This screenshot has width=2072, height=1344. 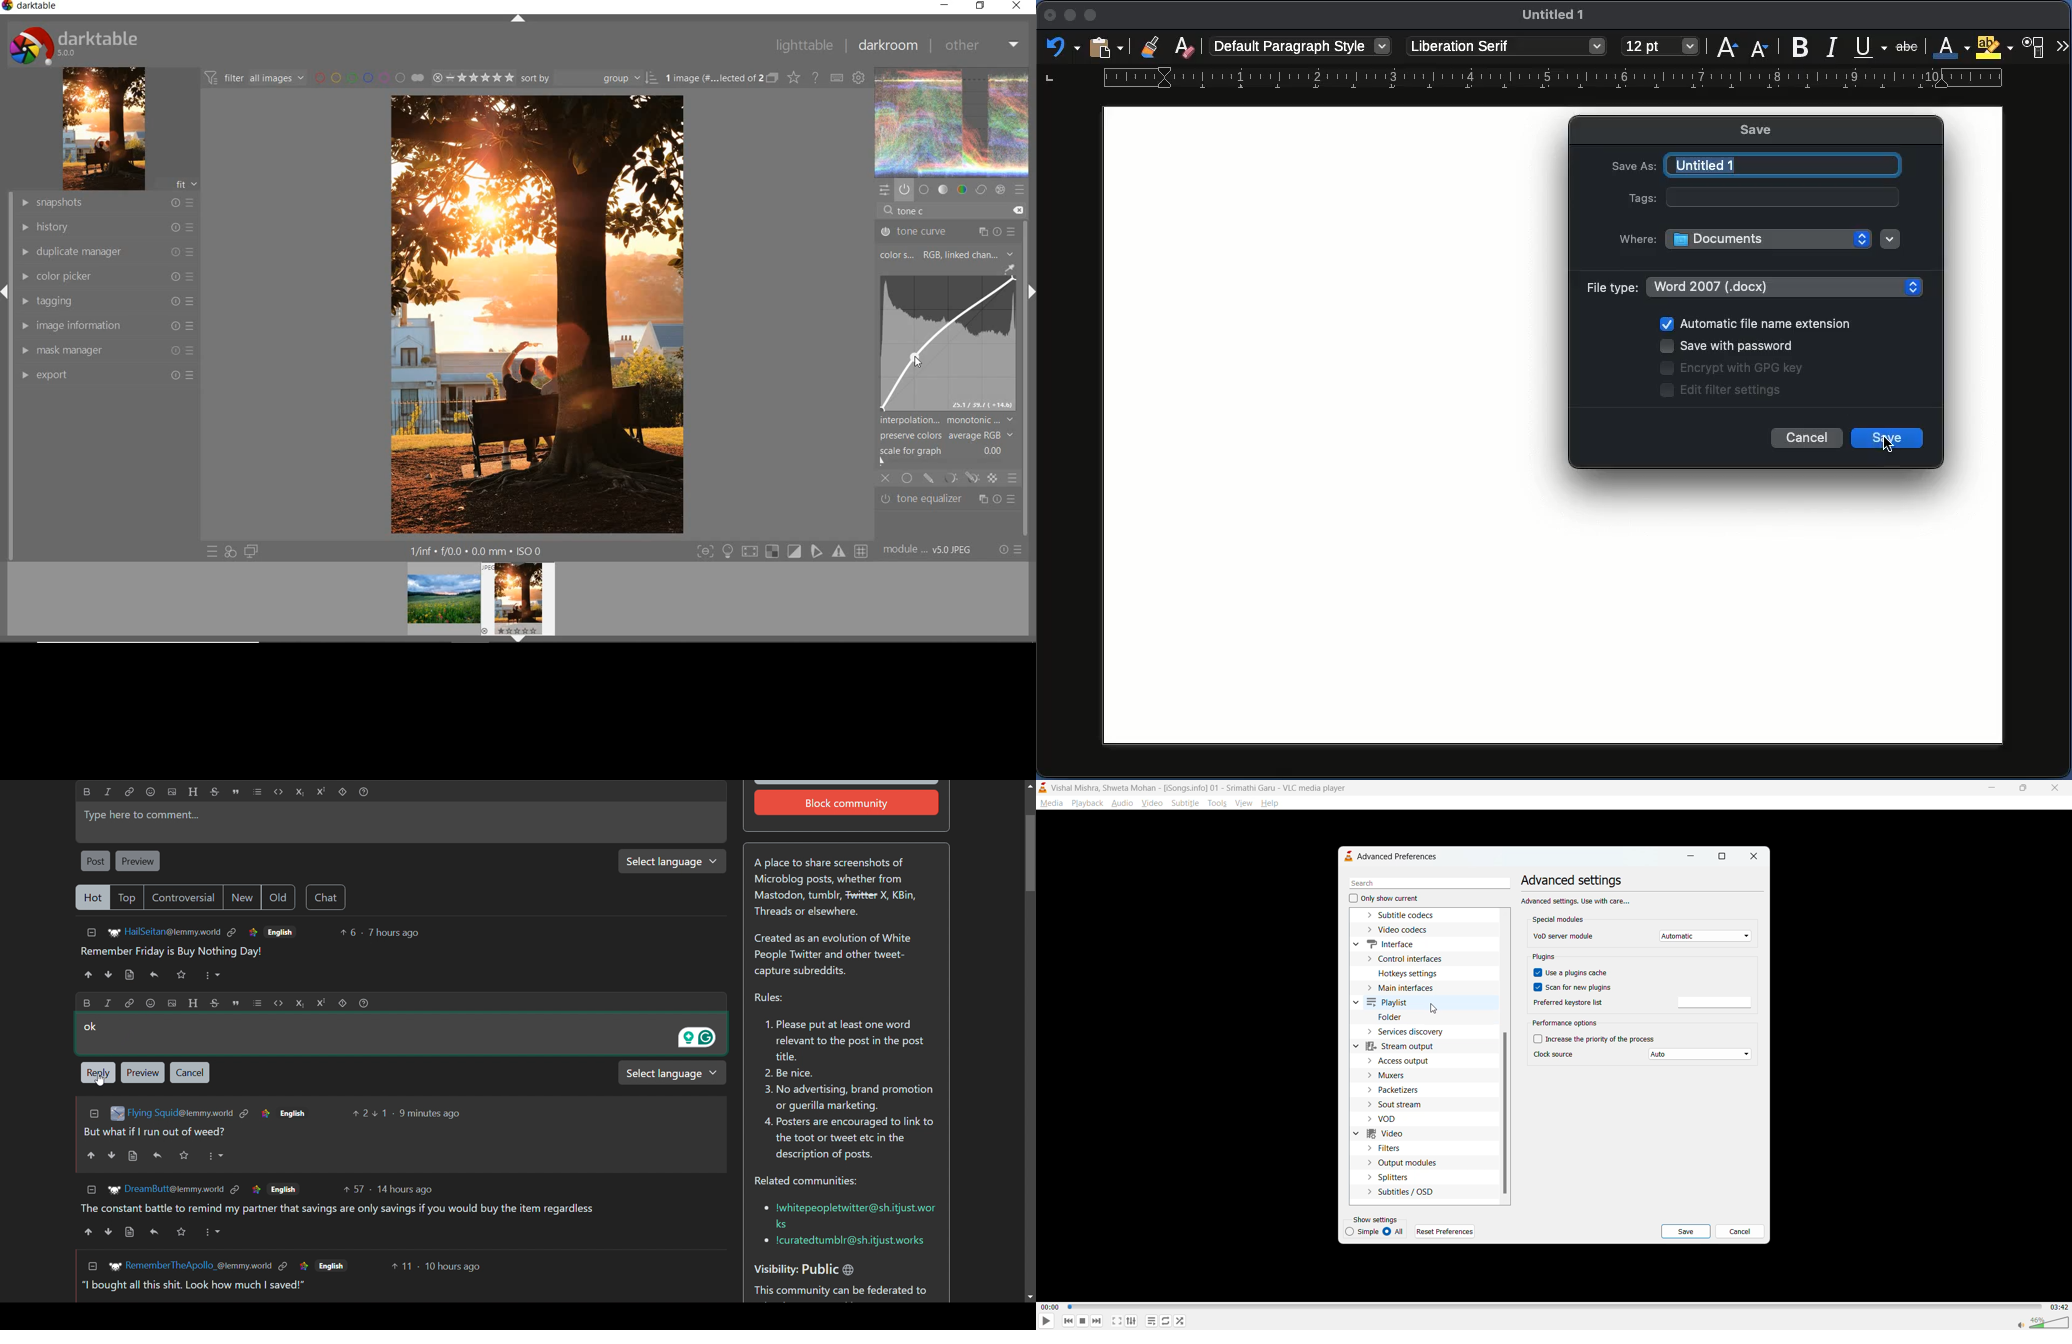 I want to click on performance options, so click(x=1566, y=1024).